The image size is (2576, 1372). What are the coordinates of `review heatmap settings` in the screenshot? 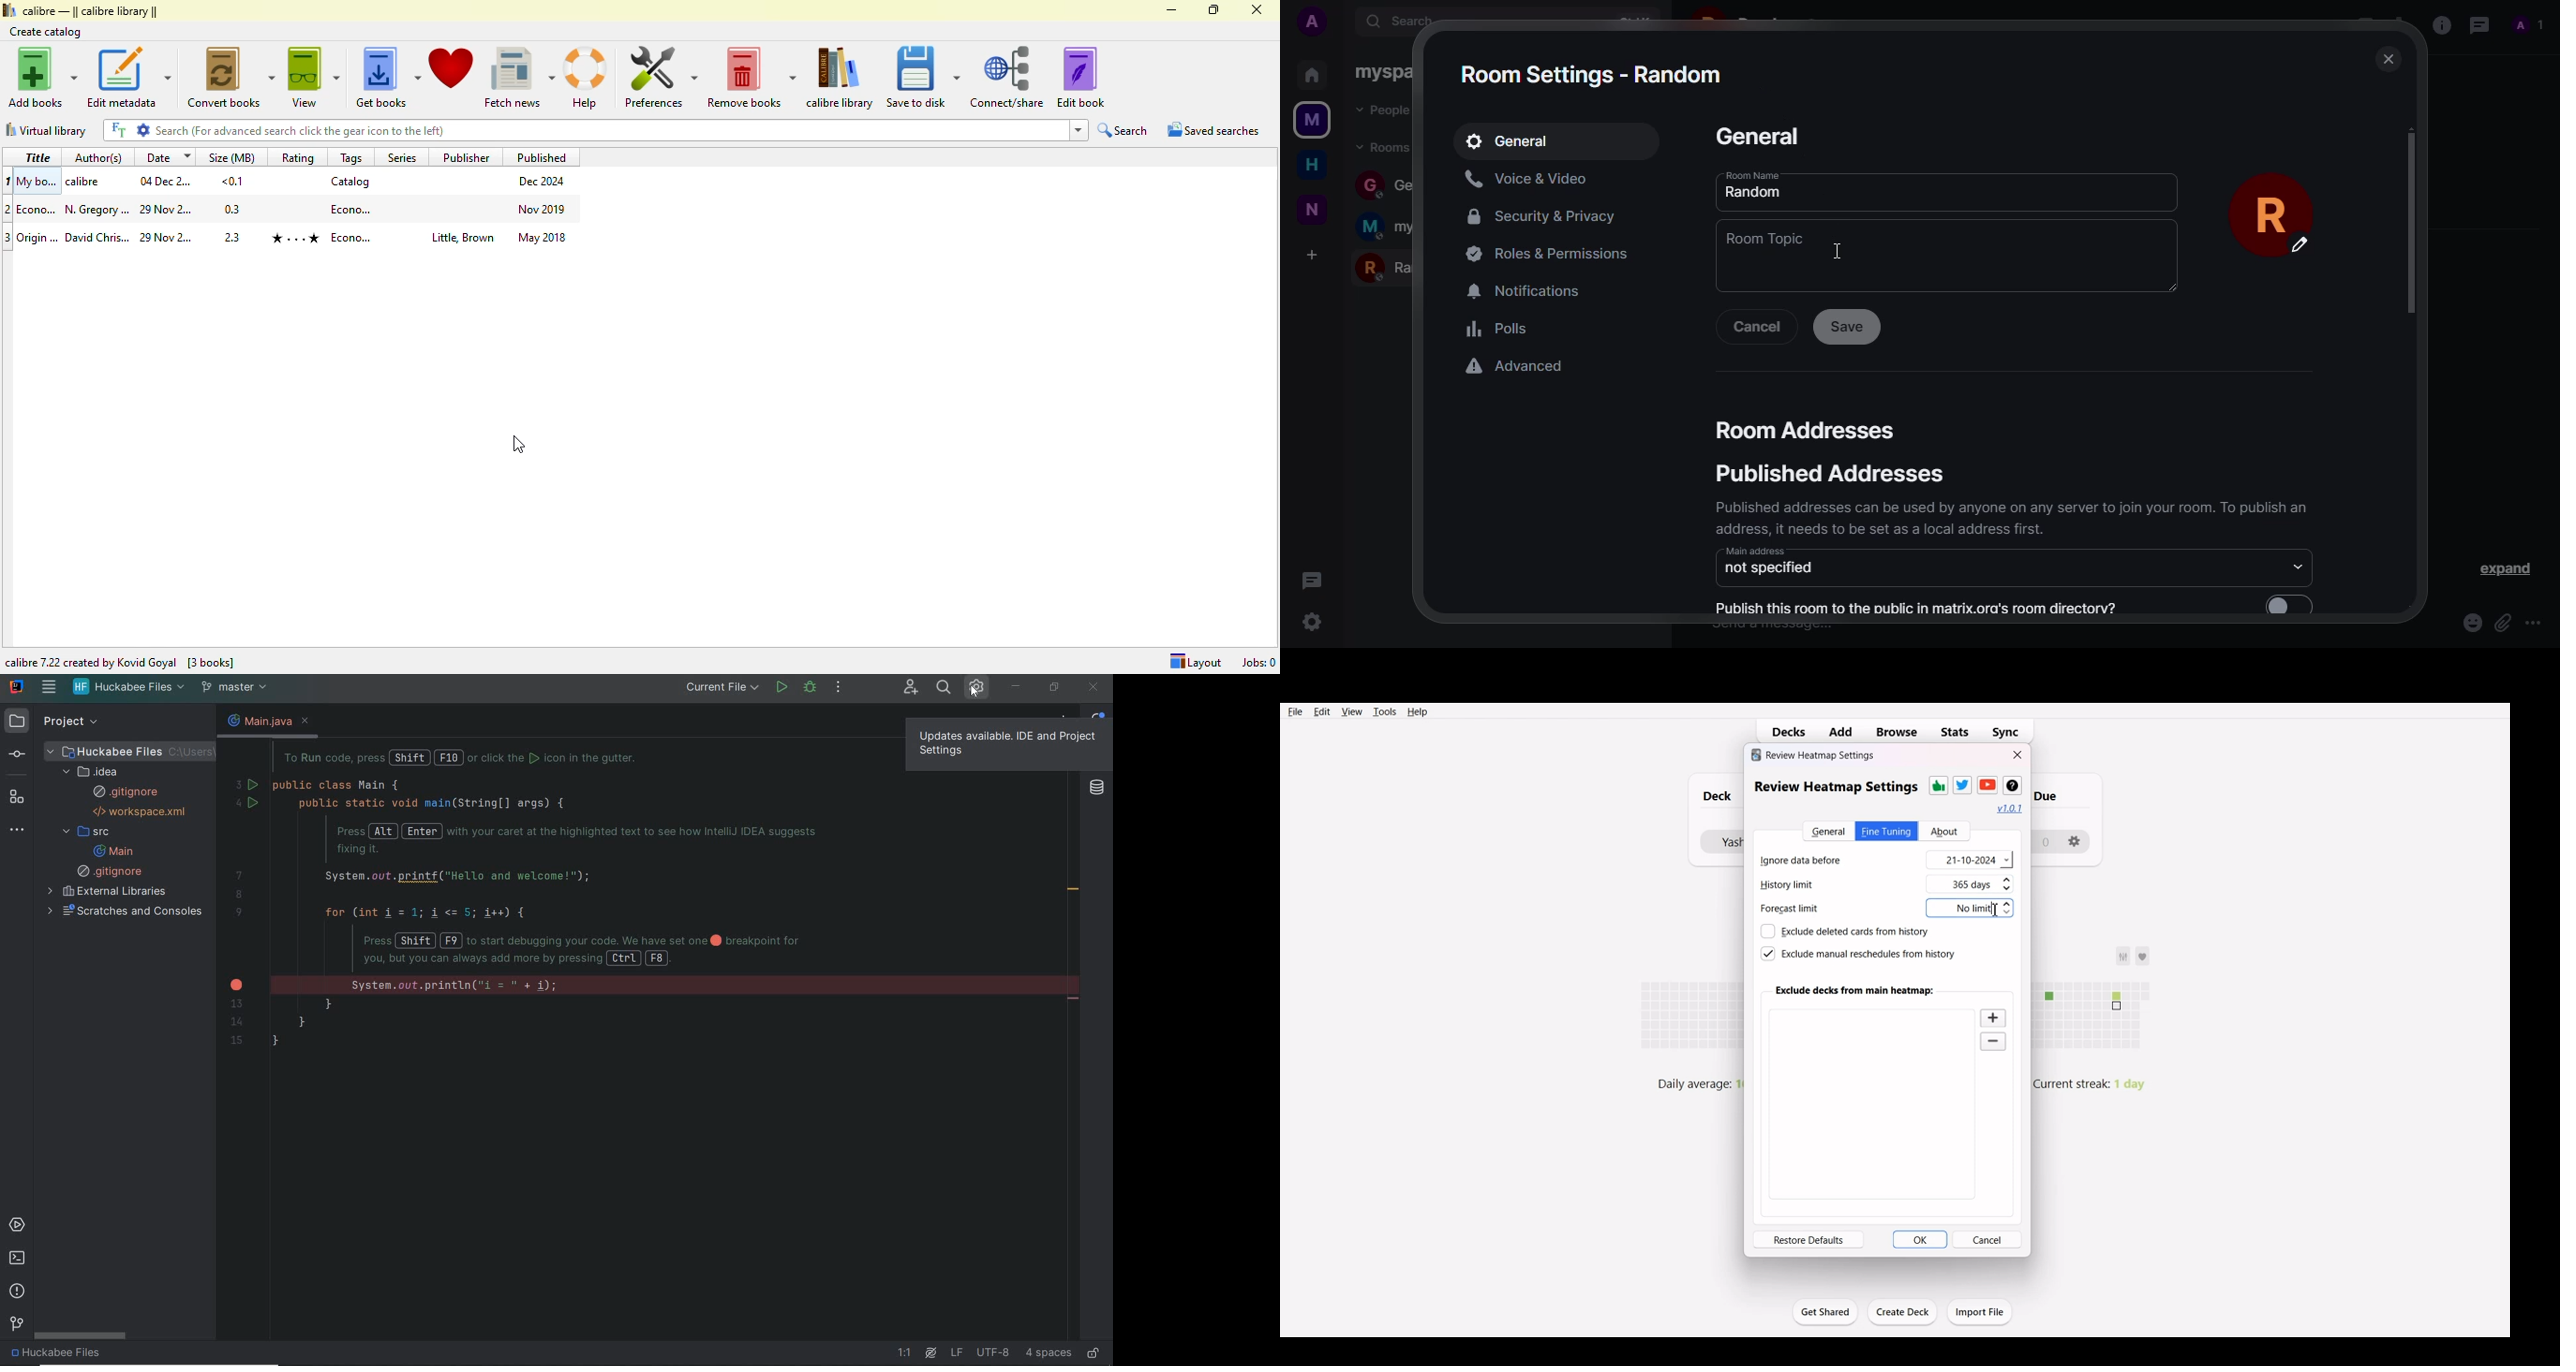 It's located at (1835, 786).